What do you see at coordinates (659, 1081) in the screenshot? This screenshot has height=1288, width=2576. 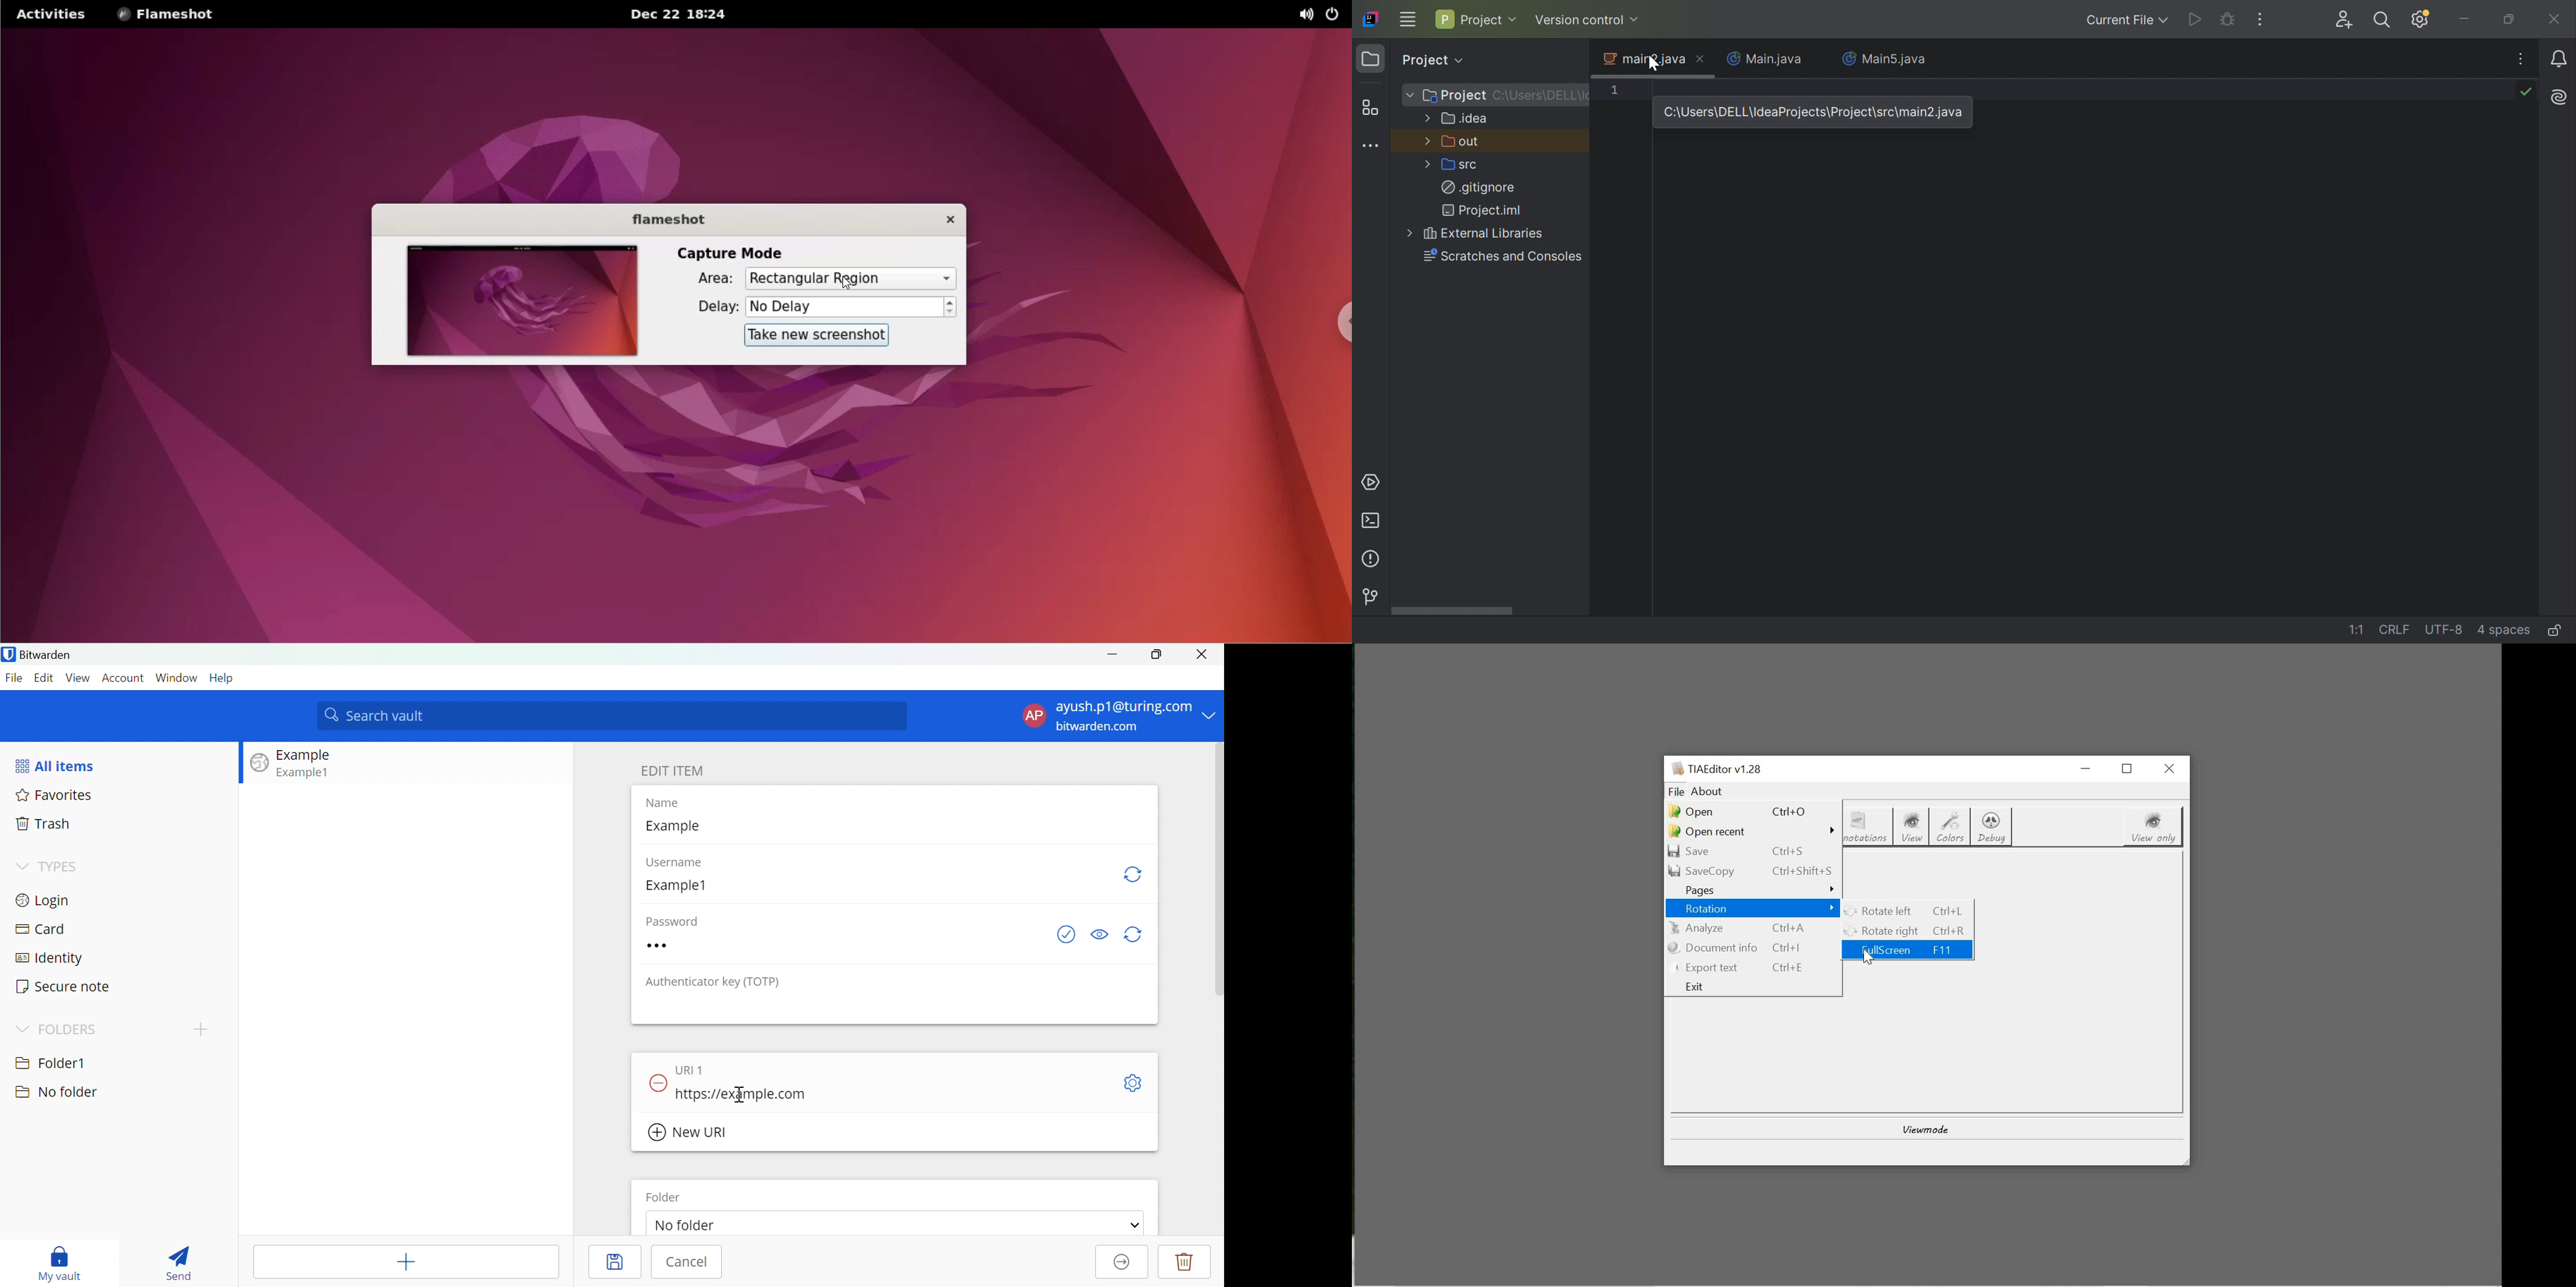 I see `Remove URL` at bounding box center [659, 1081].